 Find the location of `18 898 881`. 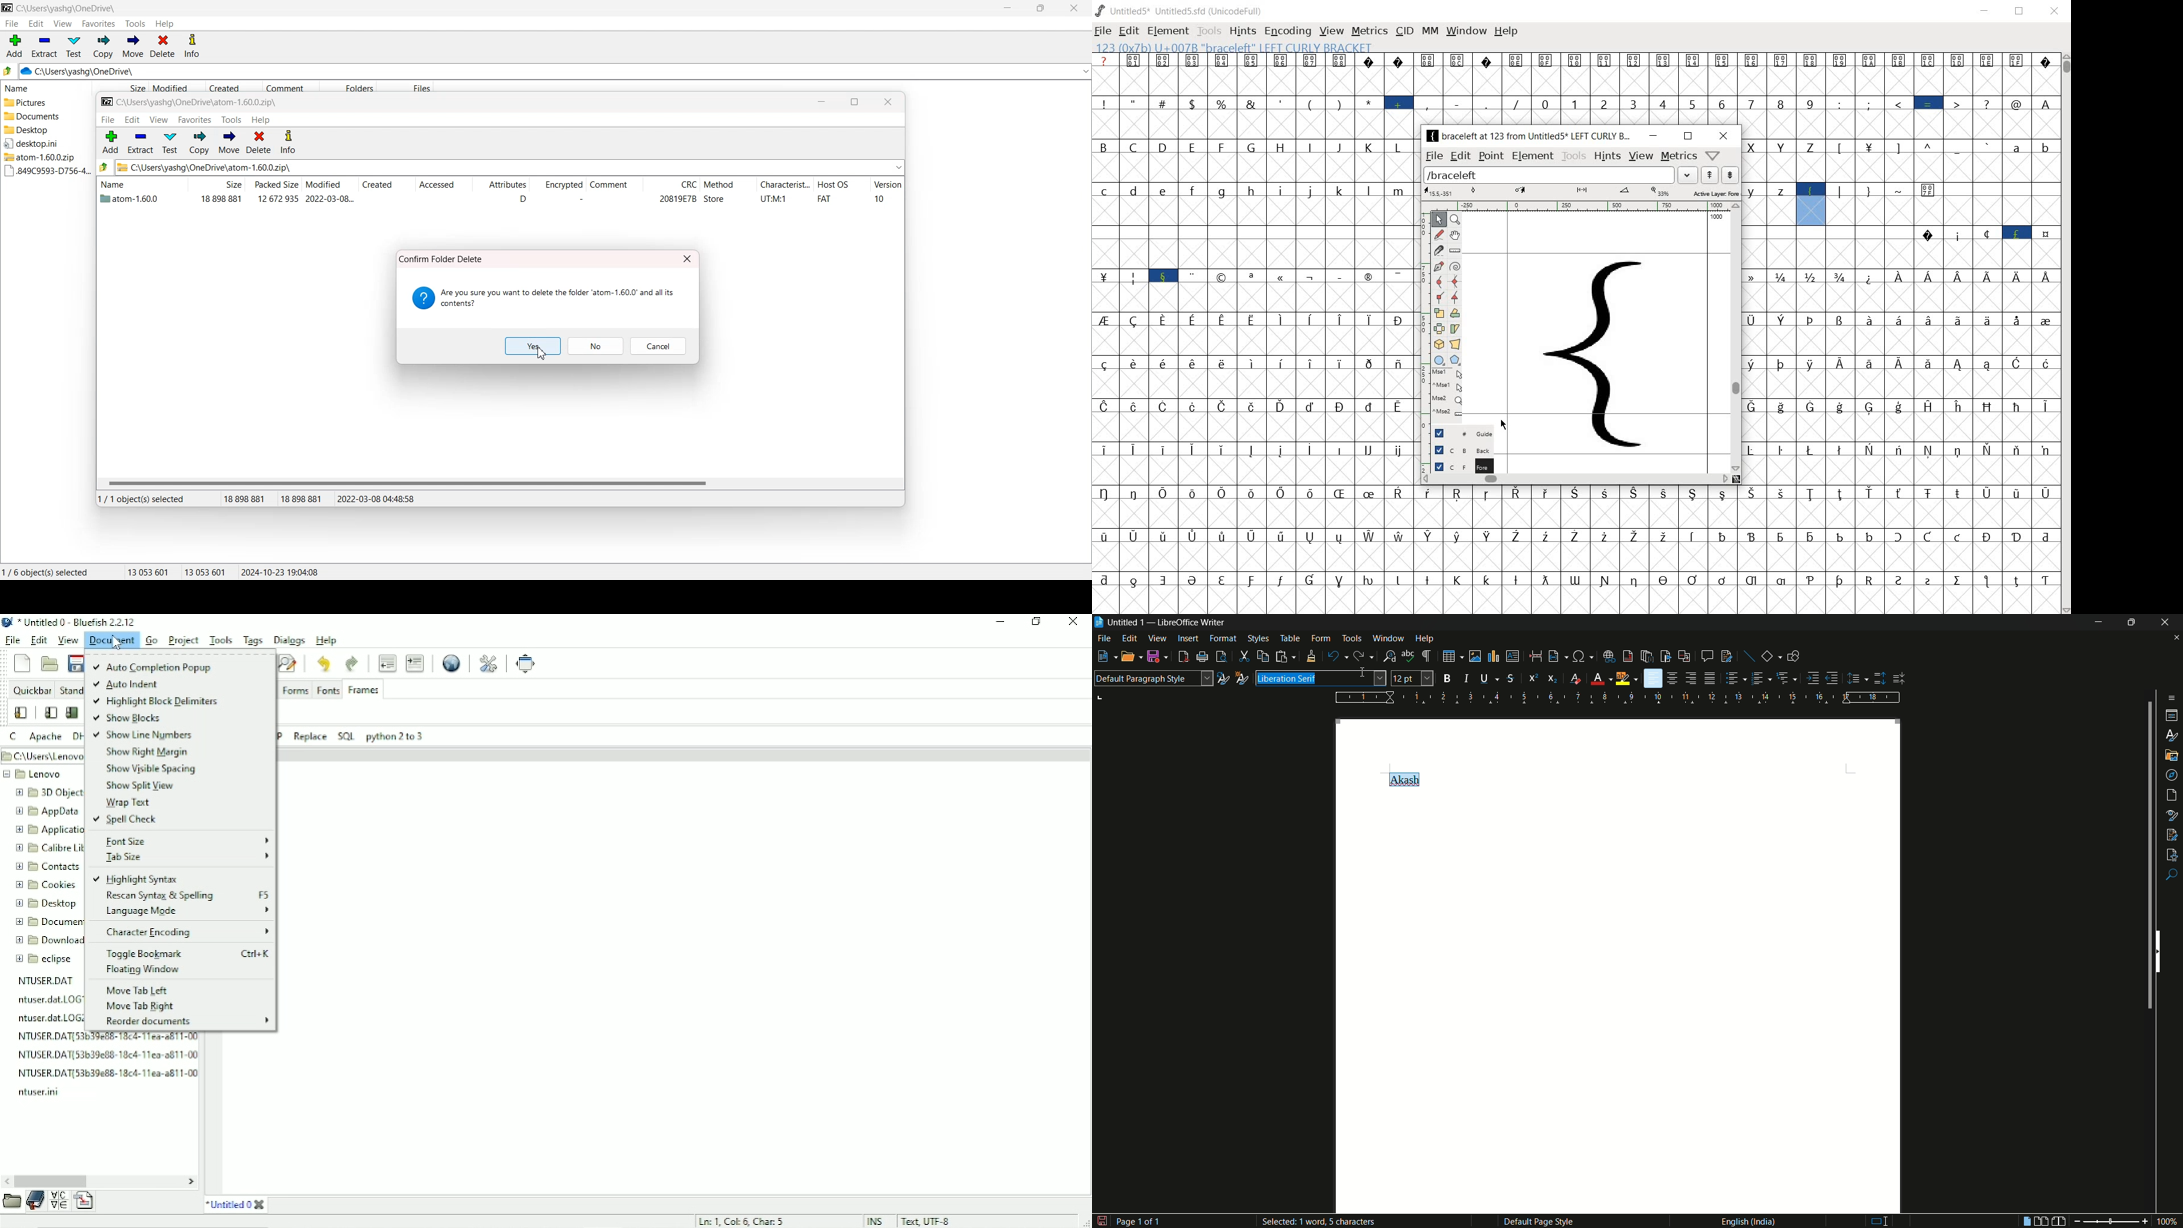

18 898 881 is located at coordinates (221, 199).